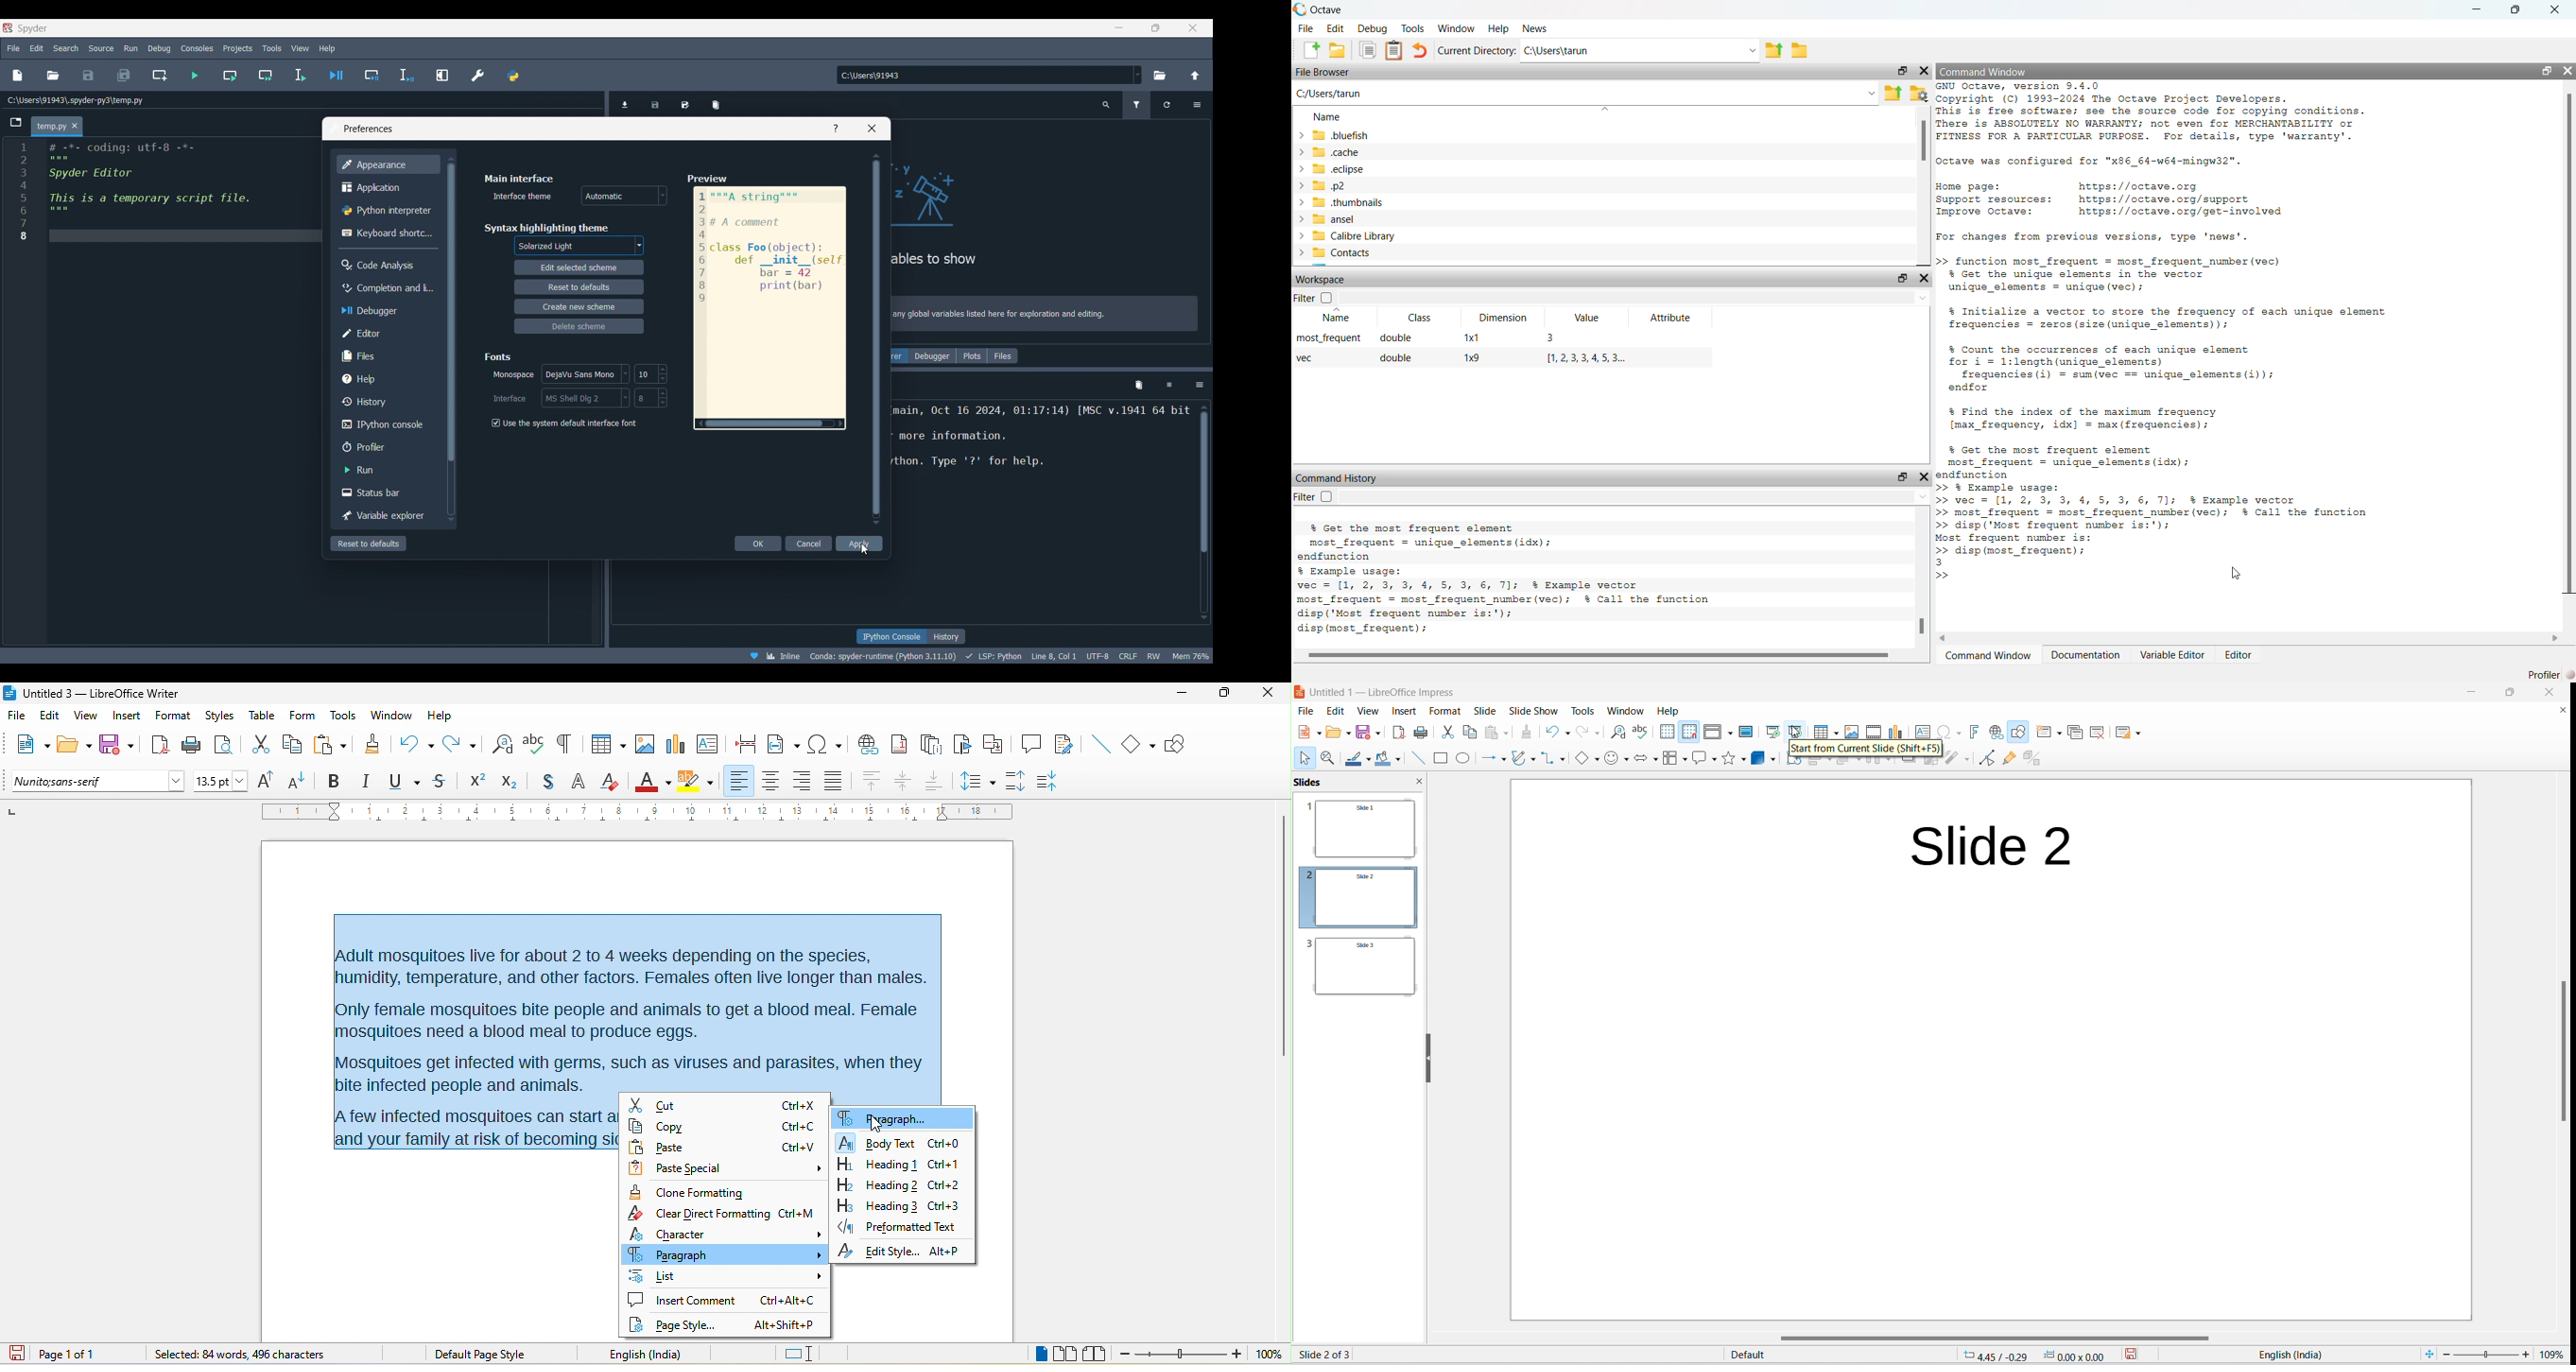 The image size is (2576, 1372). What do you see at coordinates (716, 102) in the screenshot?
I see `Remove all variables` at bounding box center [716, 102].